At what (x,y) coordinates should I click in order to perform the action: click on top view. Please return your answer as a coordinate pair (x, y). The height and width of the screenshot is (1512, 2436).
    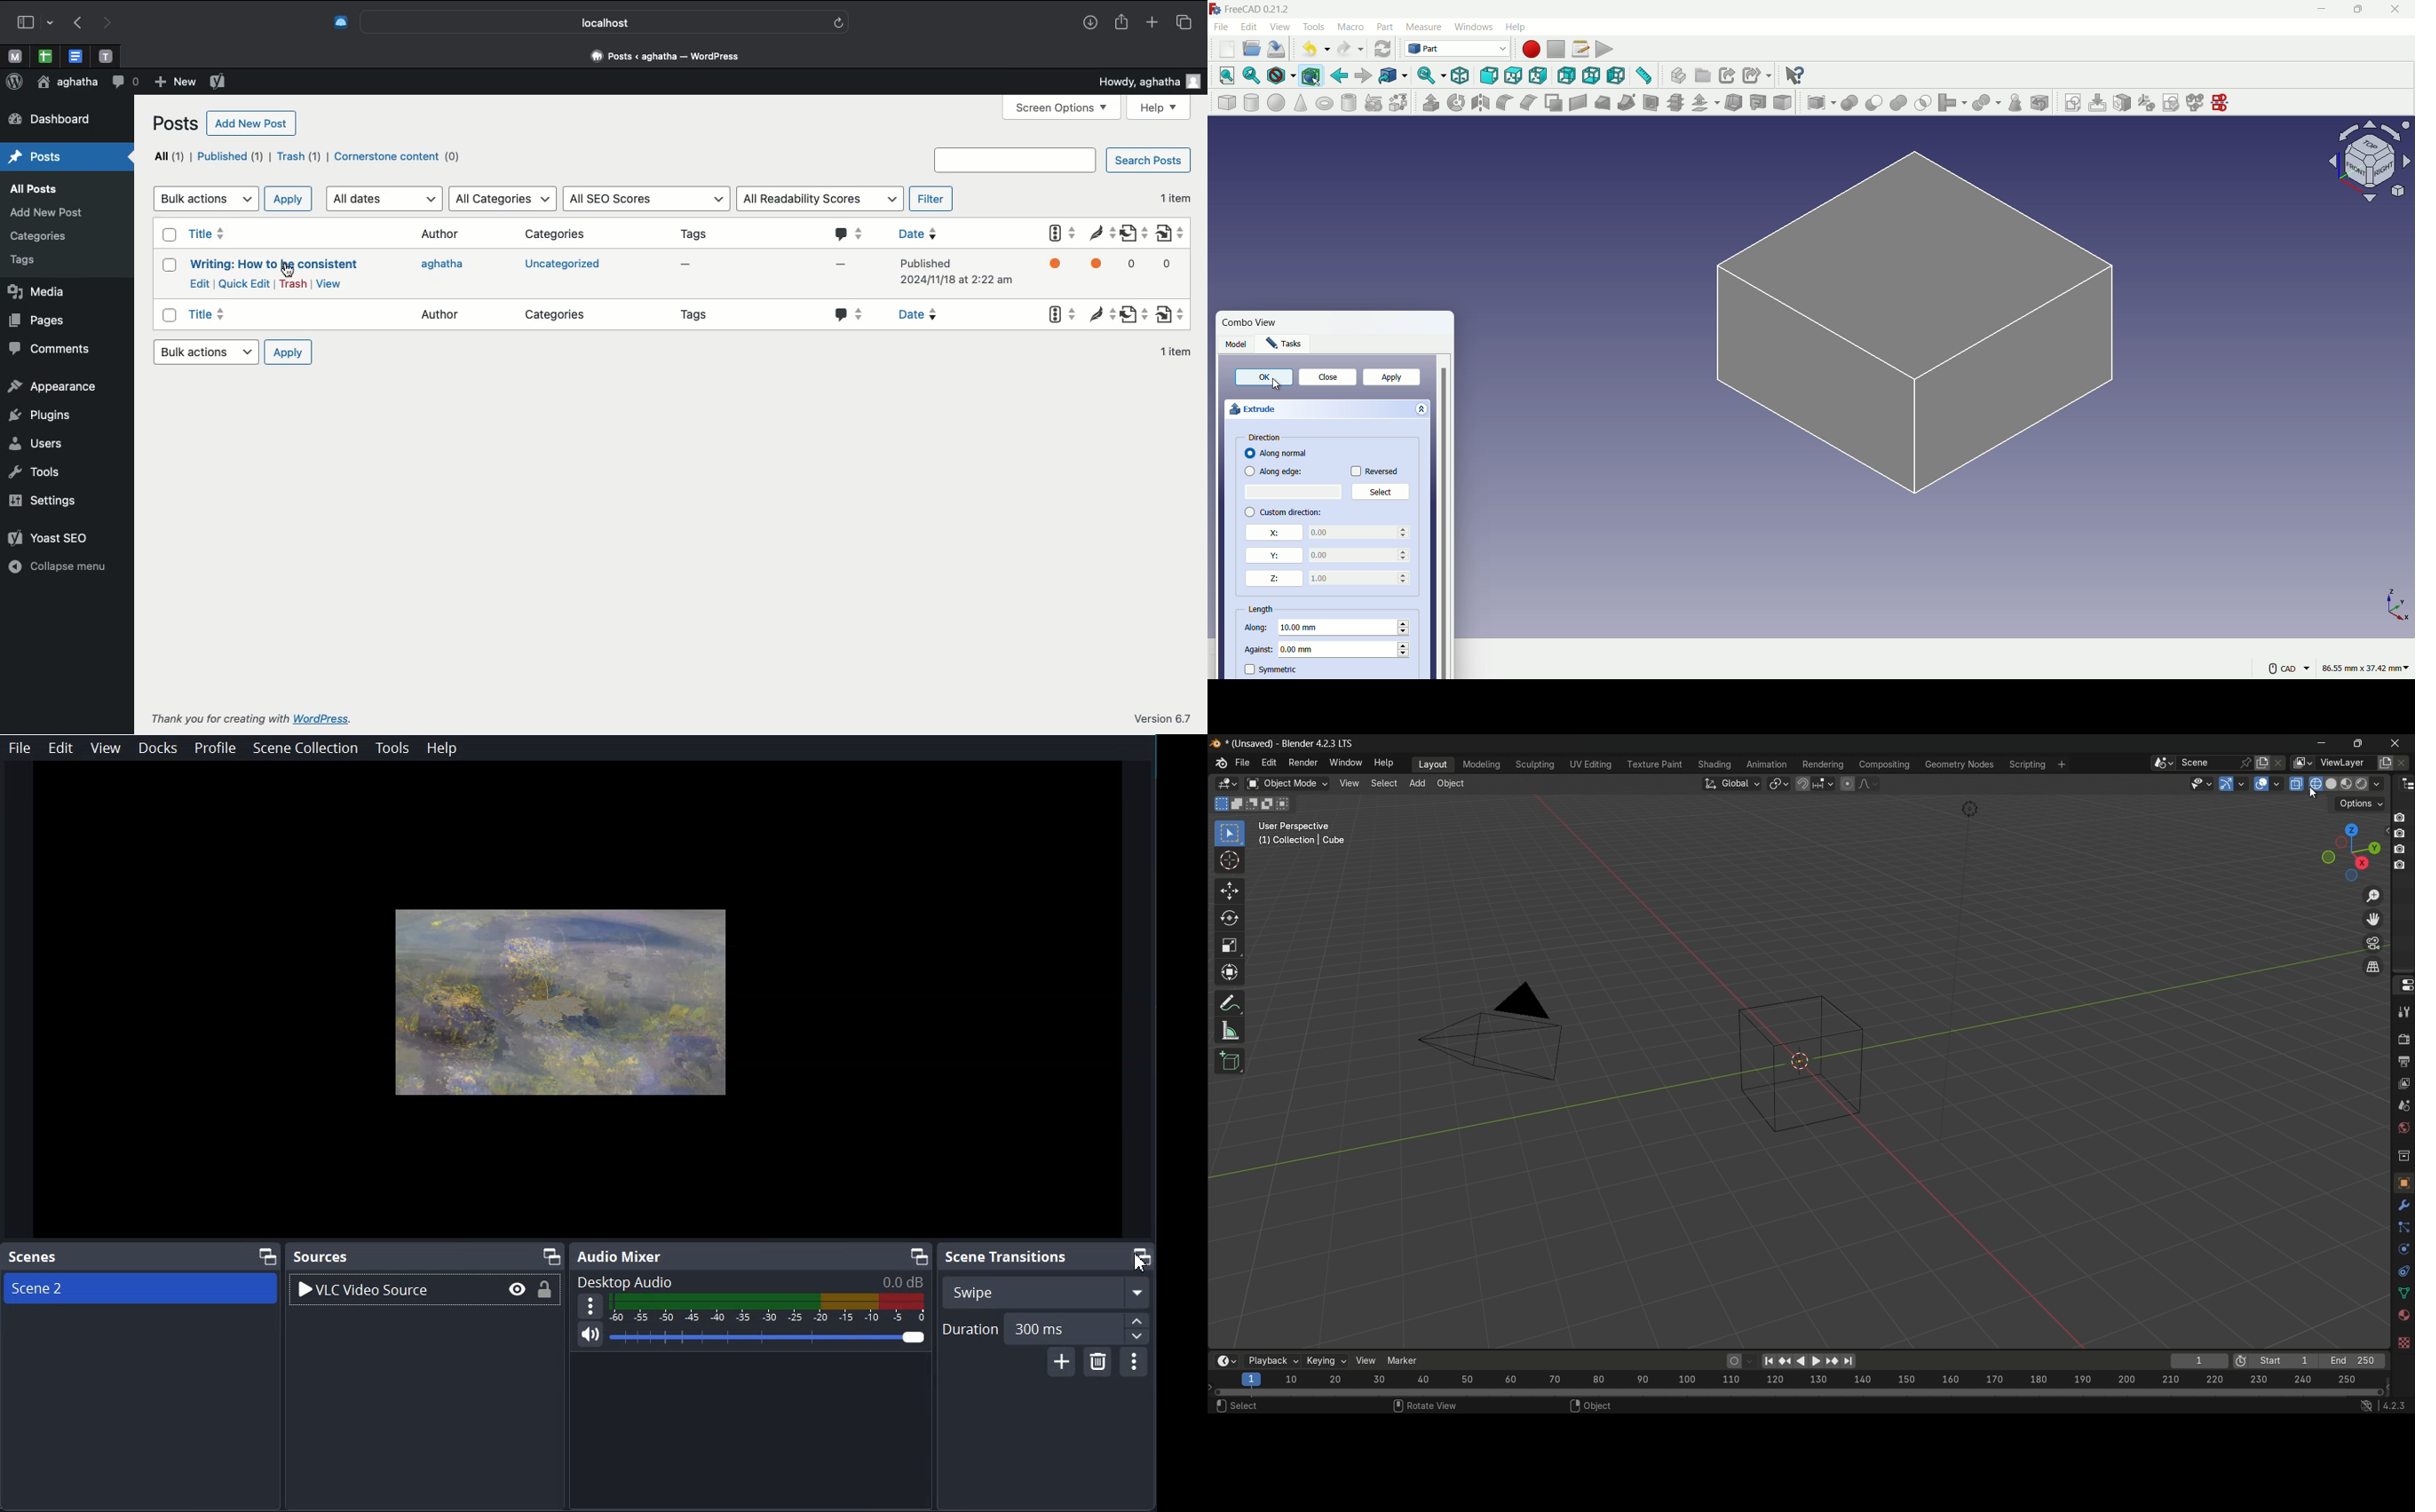
    Looking at the image, I should click on (1513, 75).